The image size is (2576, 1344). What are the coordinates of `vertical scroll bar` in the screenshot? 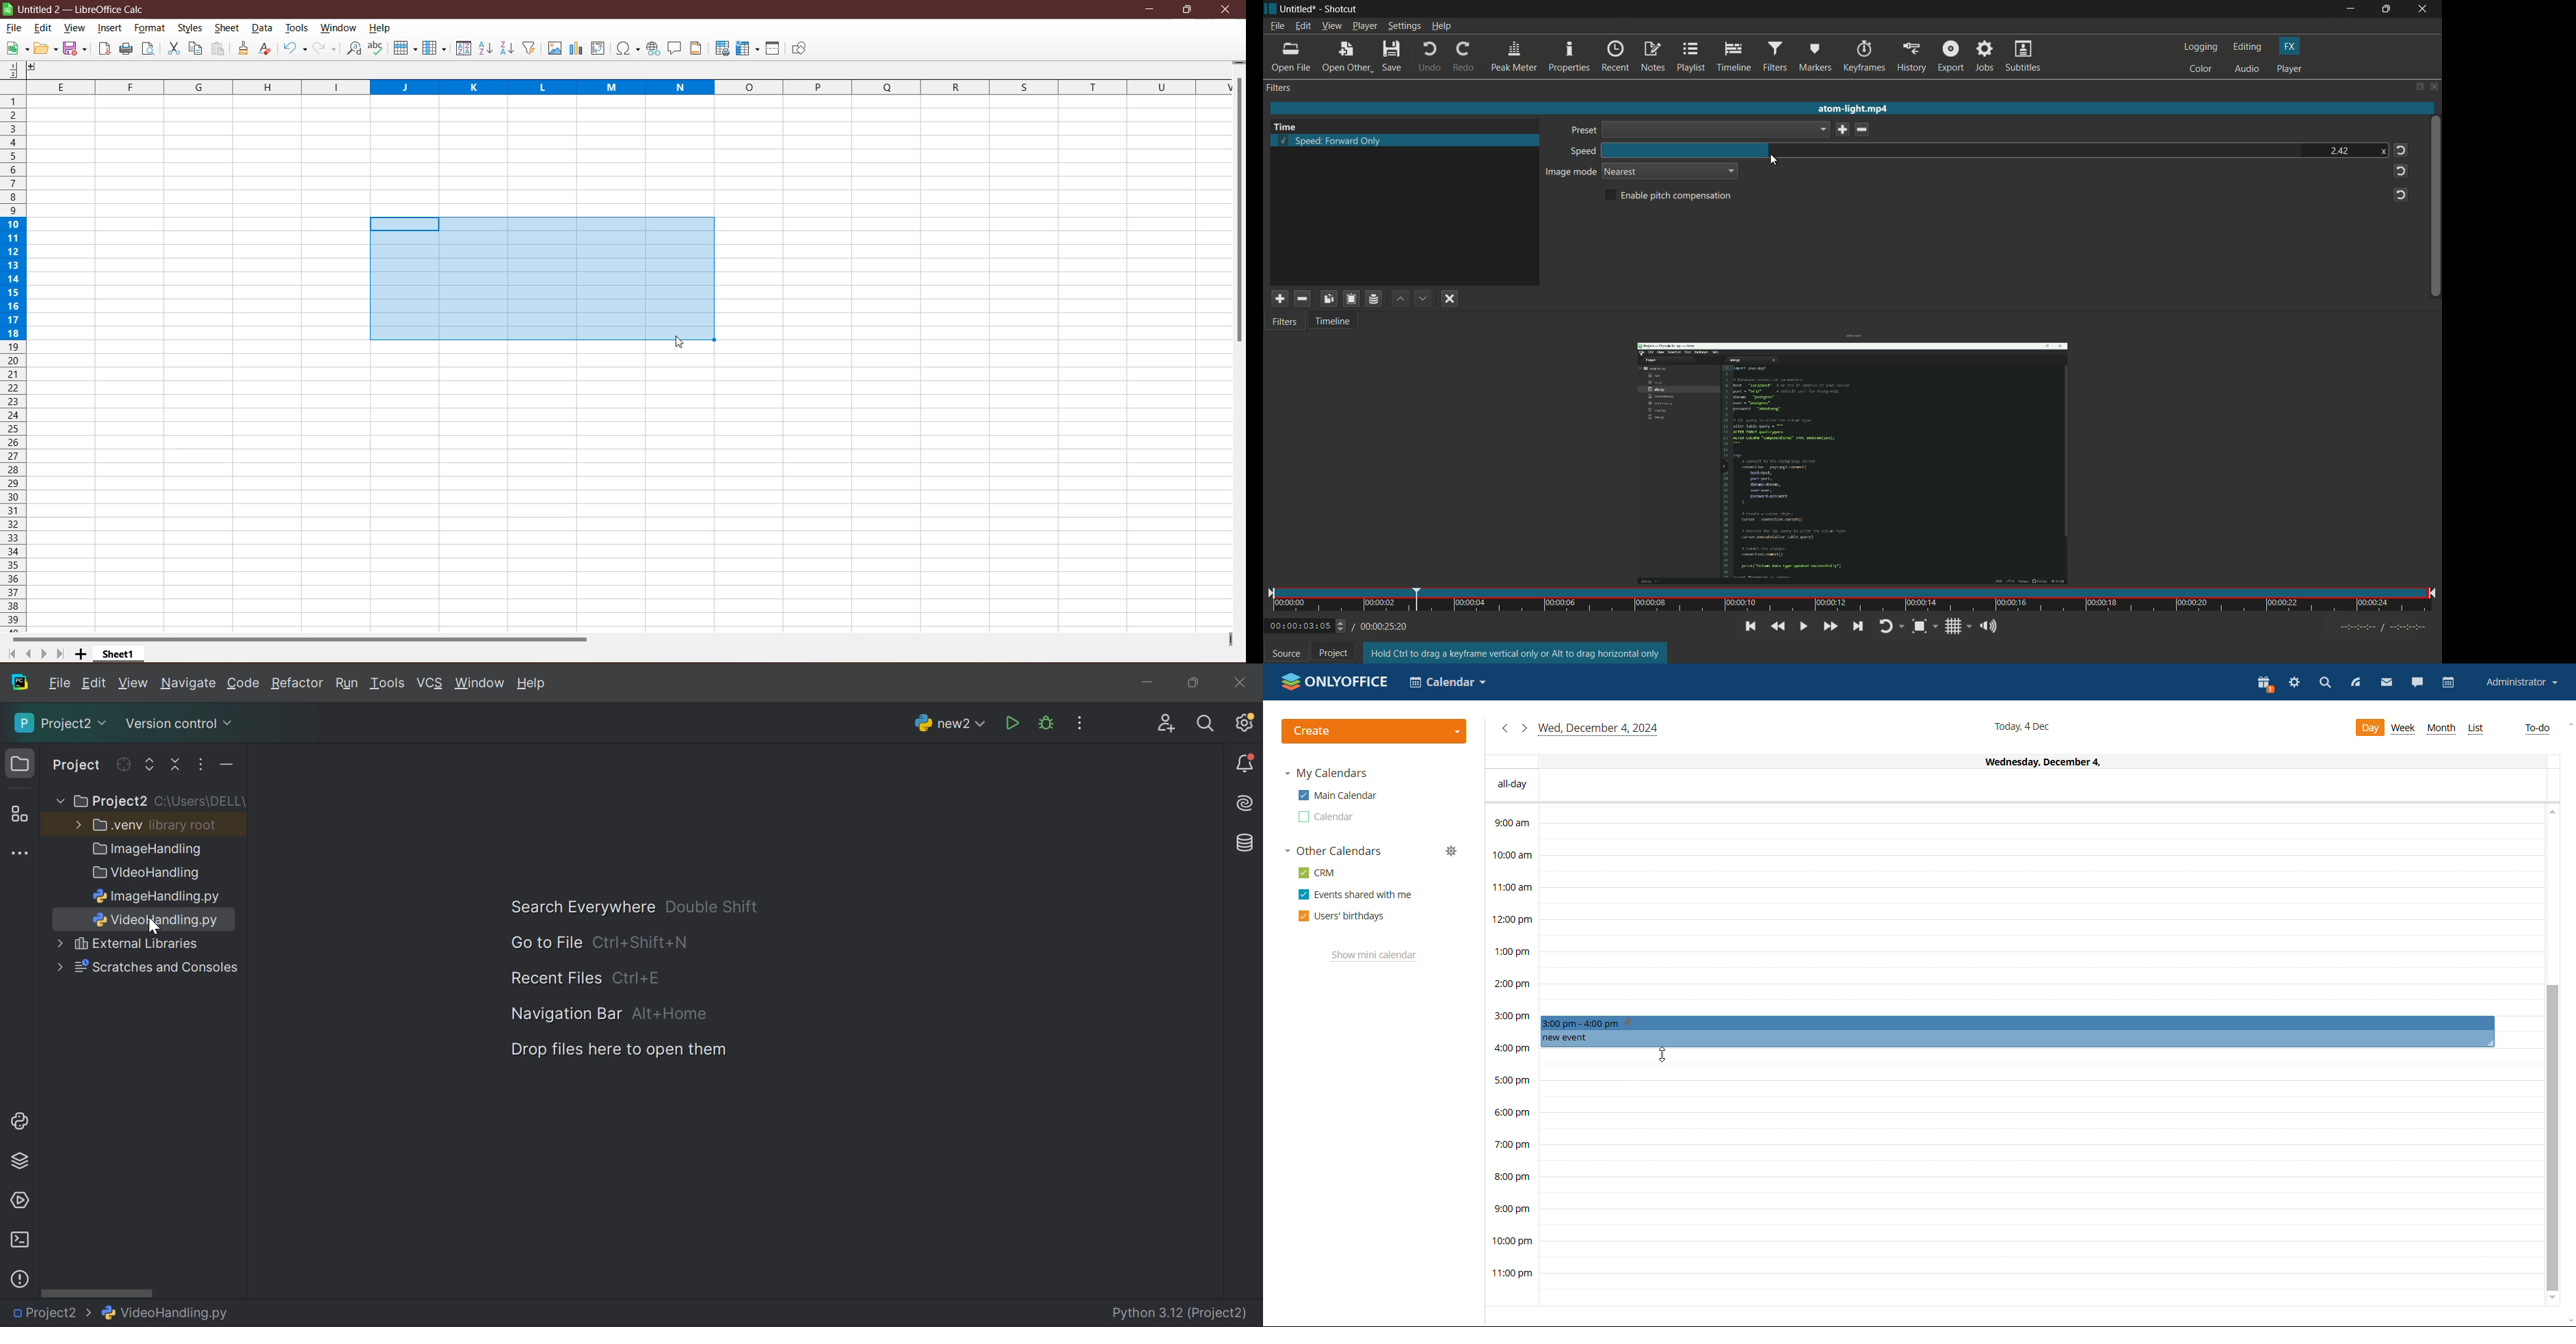 It's located at (2434, 202).